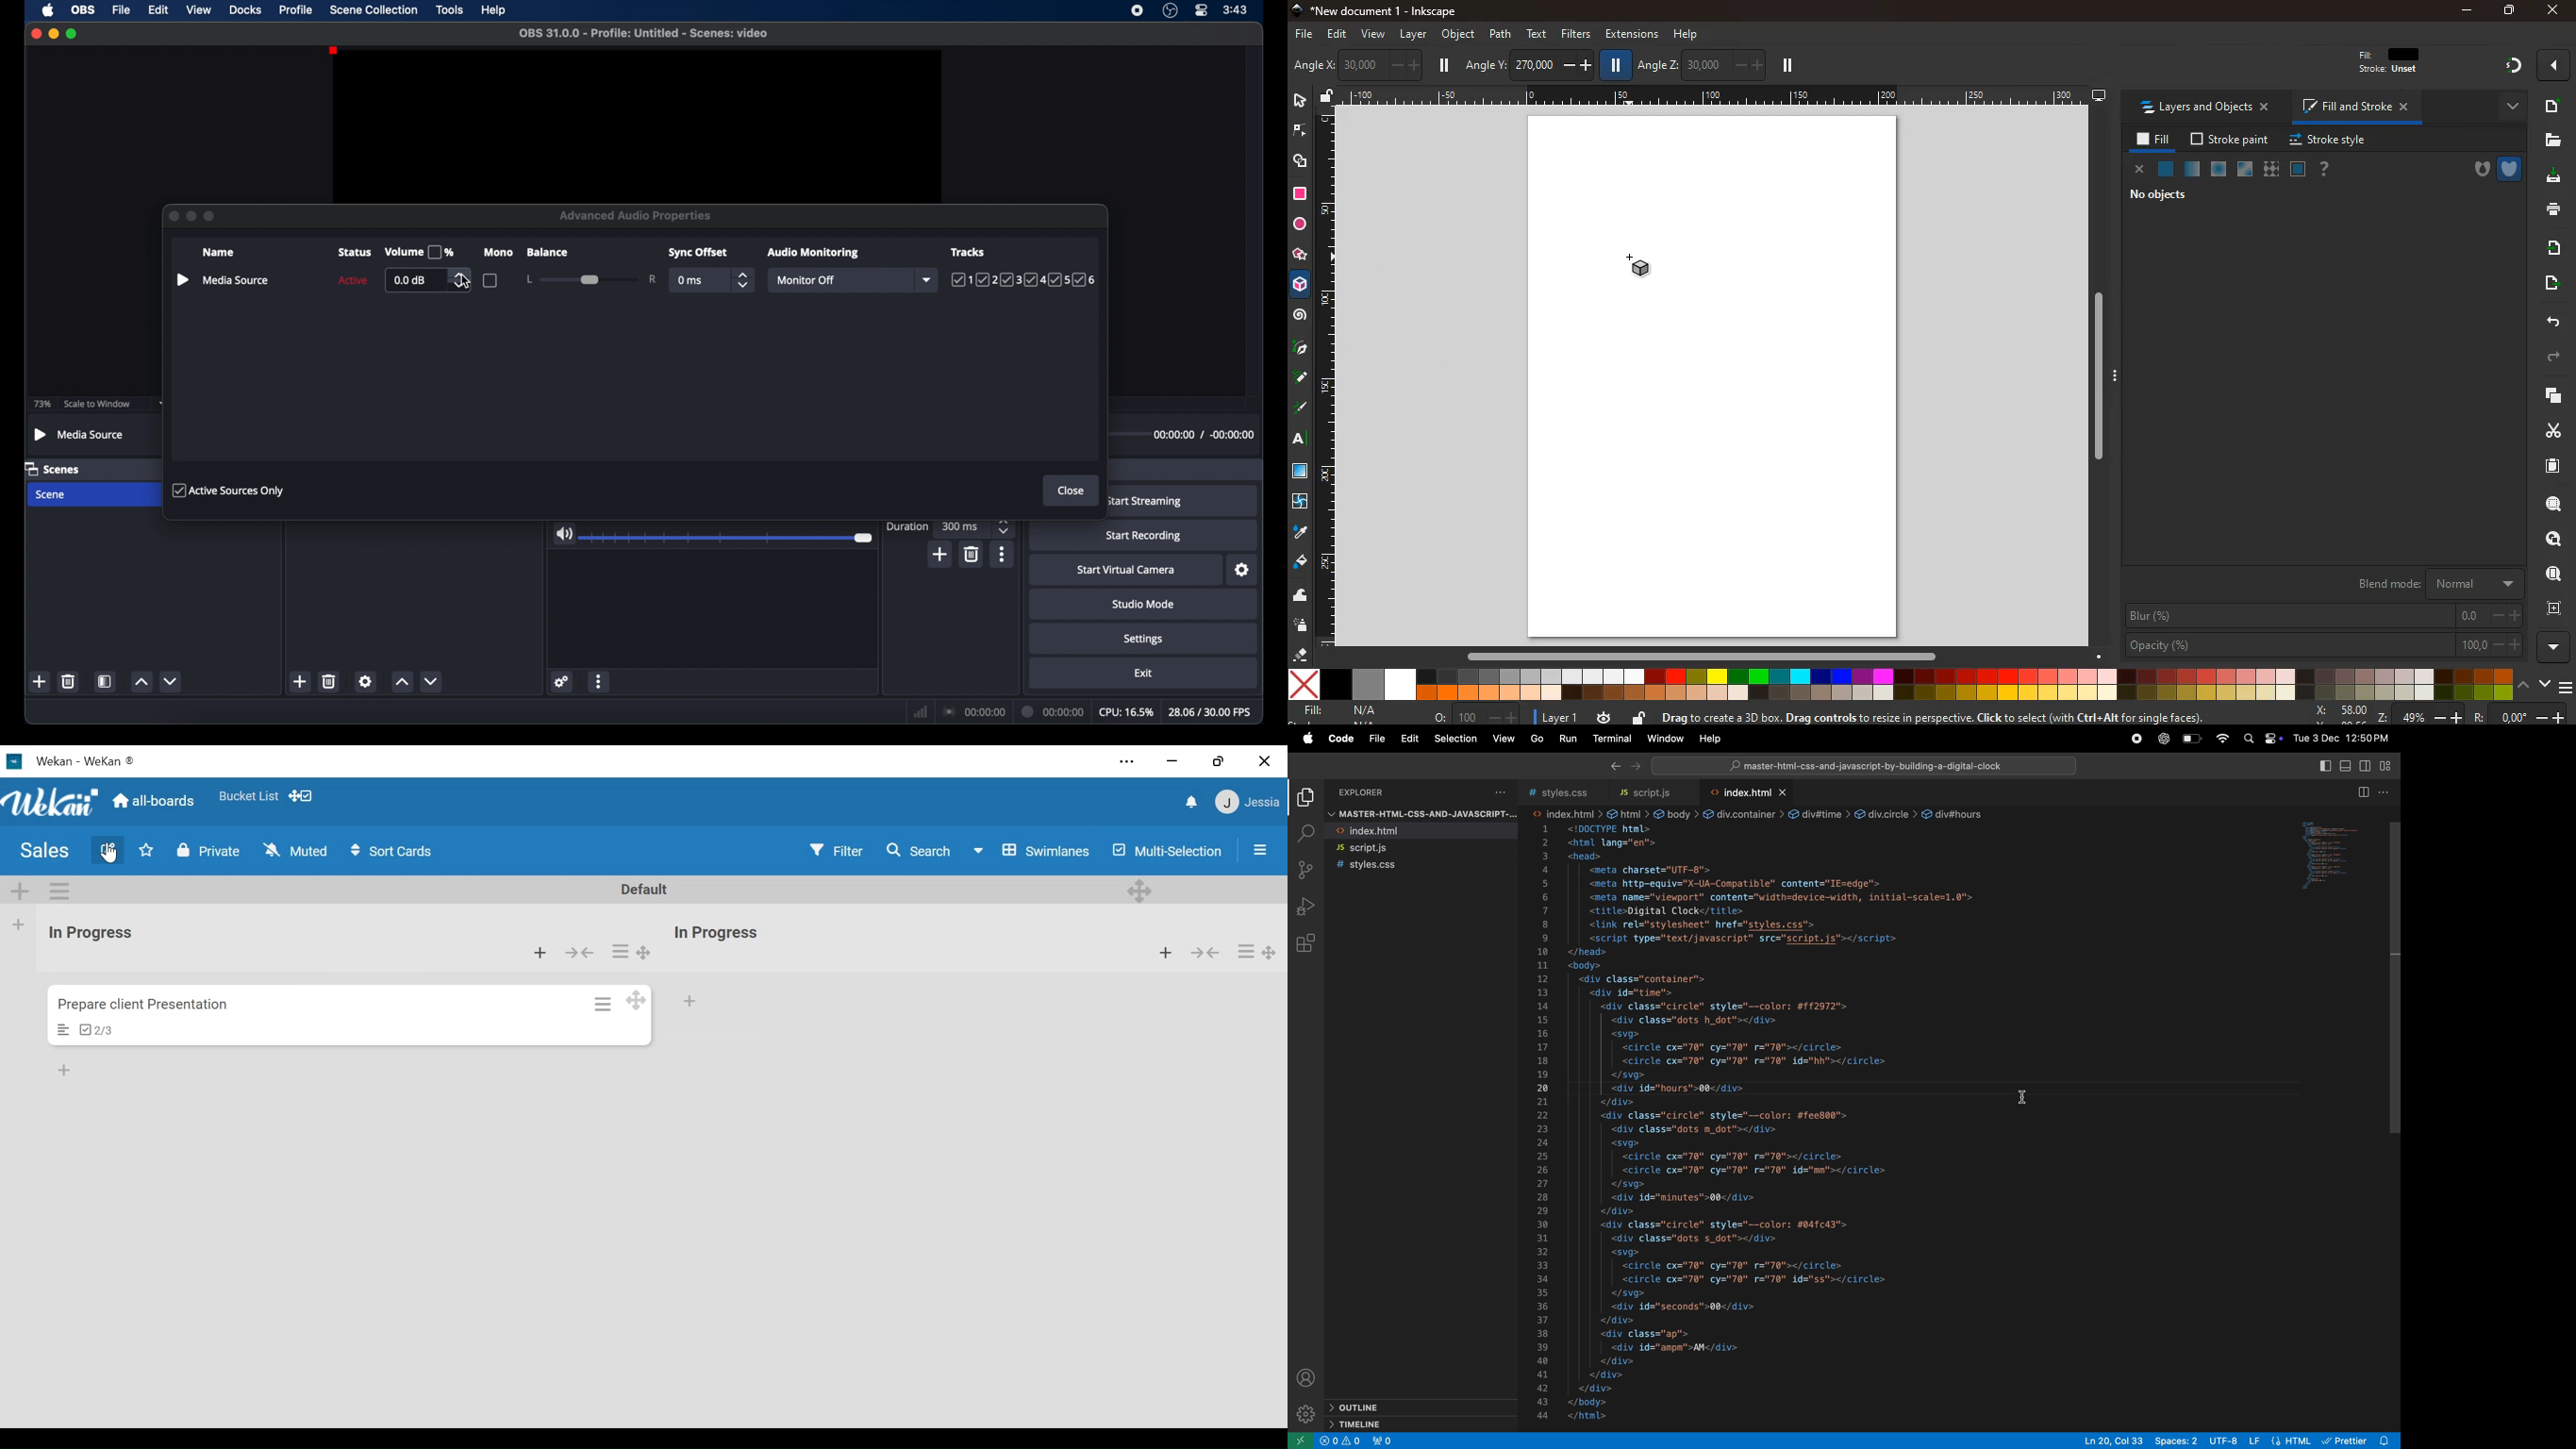 This screenshot has height=1456, width=2576. I want to click on delete, so click(330, 681).